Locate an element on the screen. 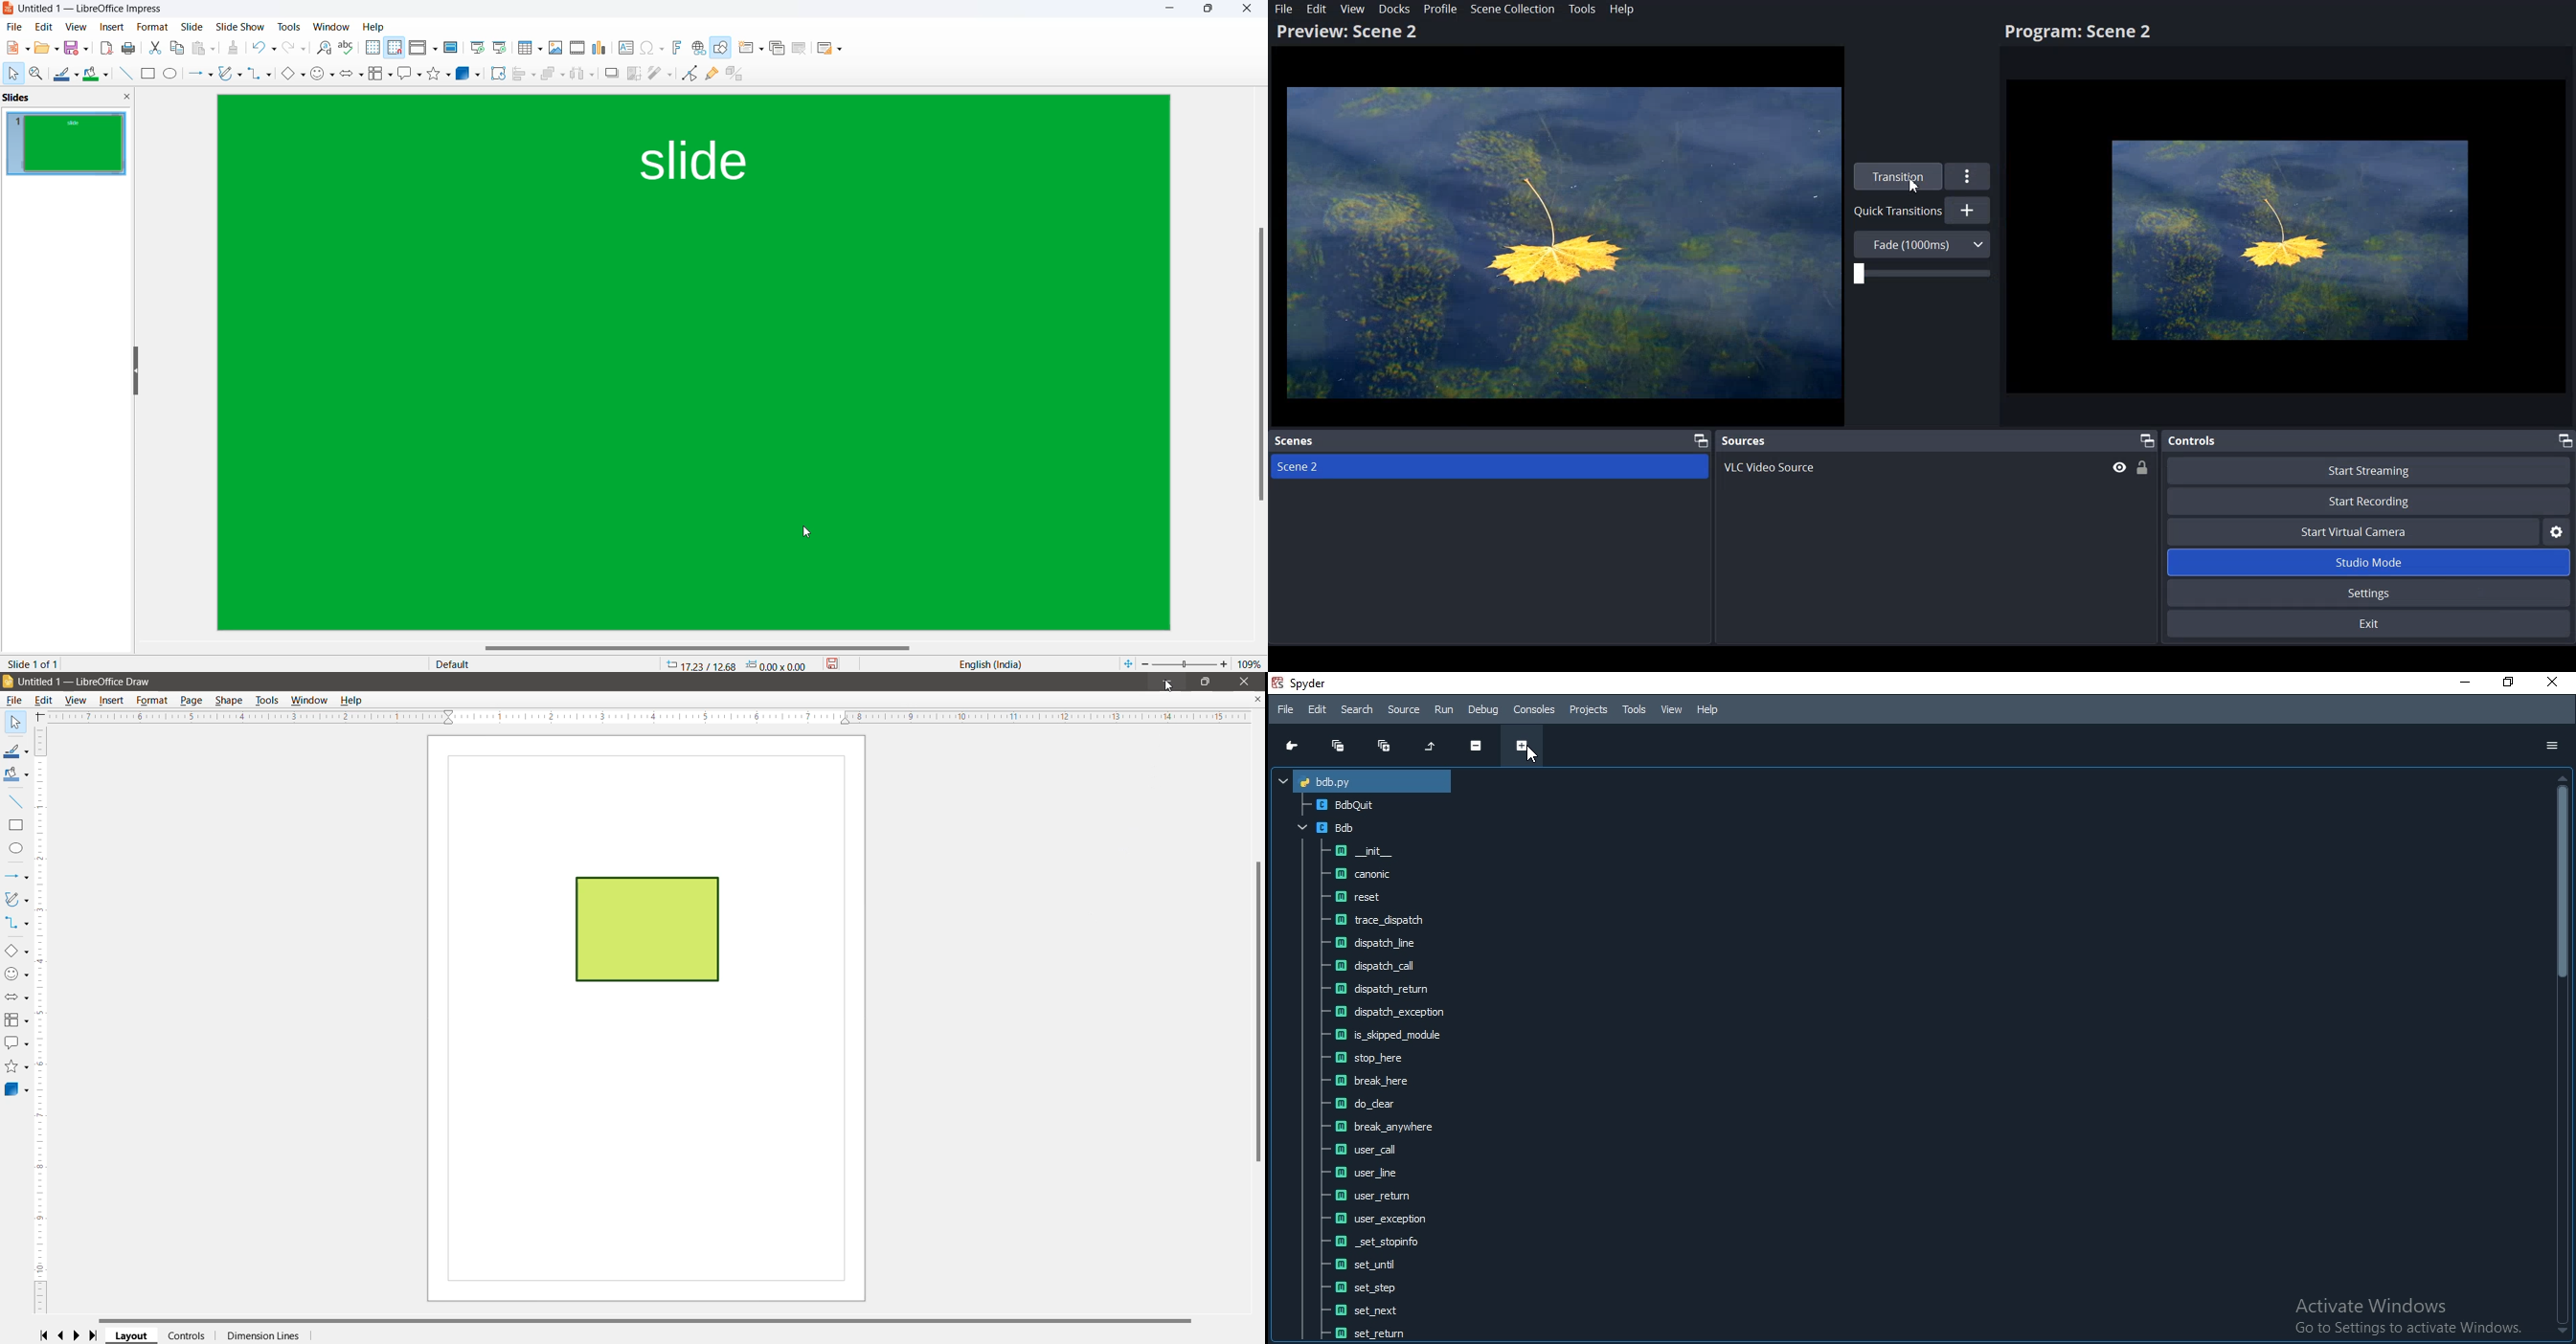 This screenshot has height=1344, width=2576. Edit is located at coordinates (1316, 10).